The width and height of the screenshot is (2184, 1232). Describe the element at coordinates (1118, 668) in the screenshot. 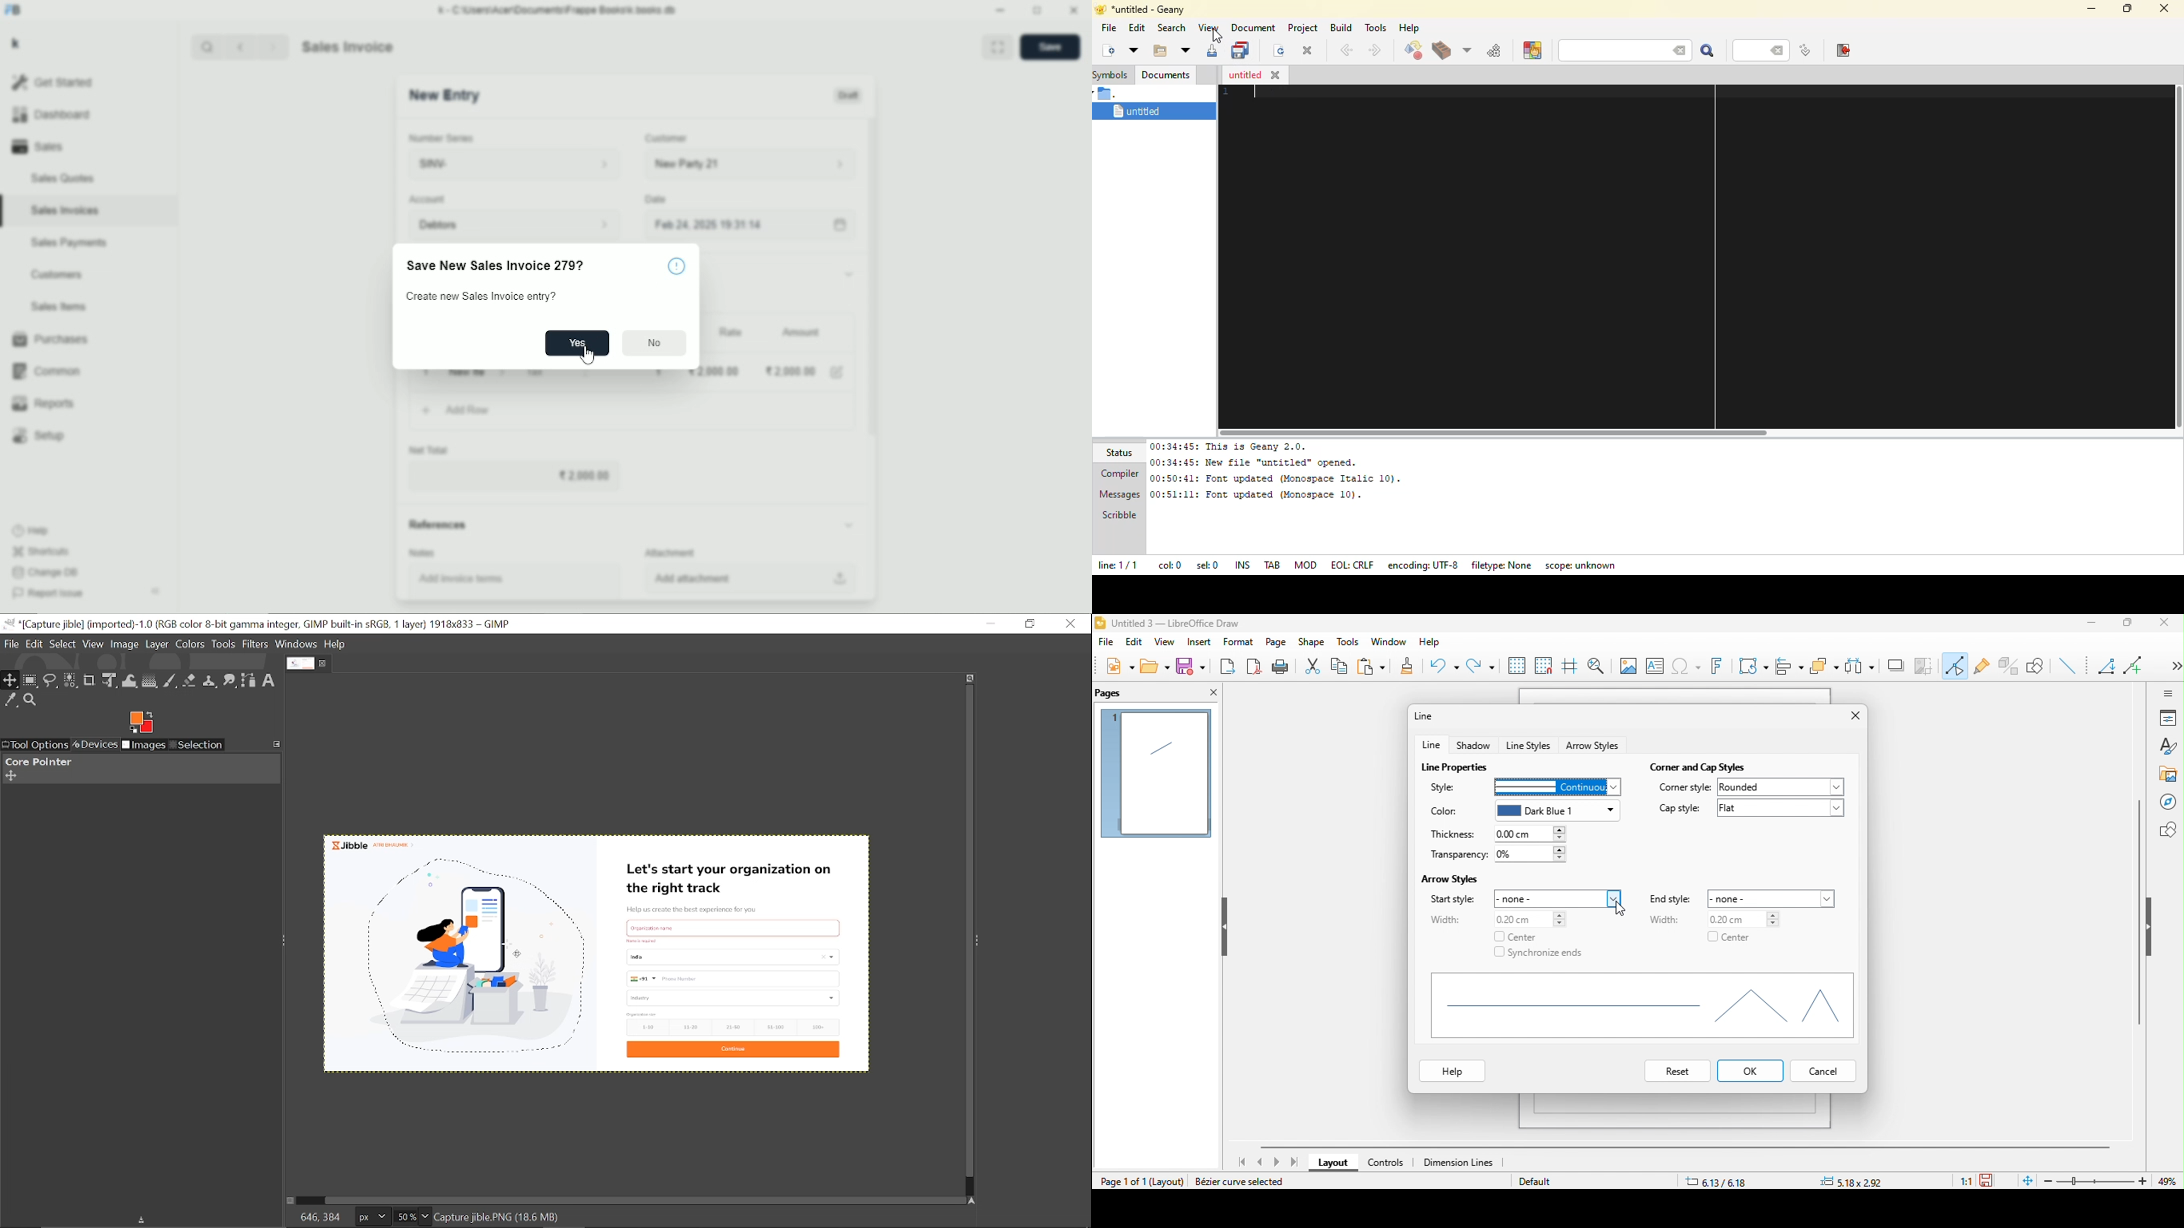

I see `new` at that location.